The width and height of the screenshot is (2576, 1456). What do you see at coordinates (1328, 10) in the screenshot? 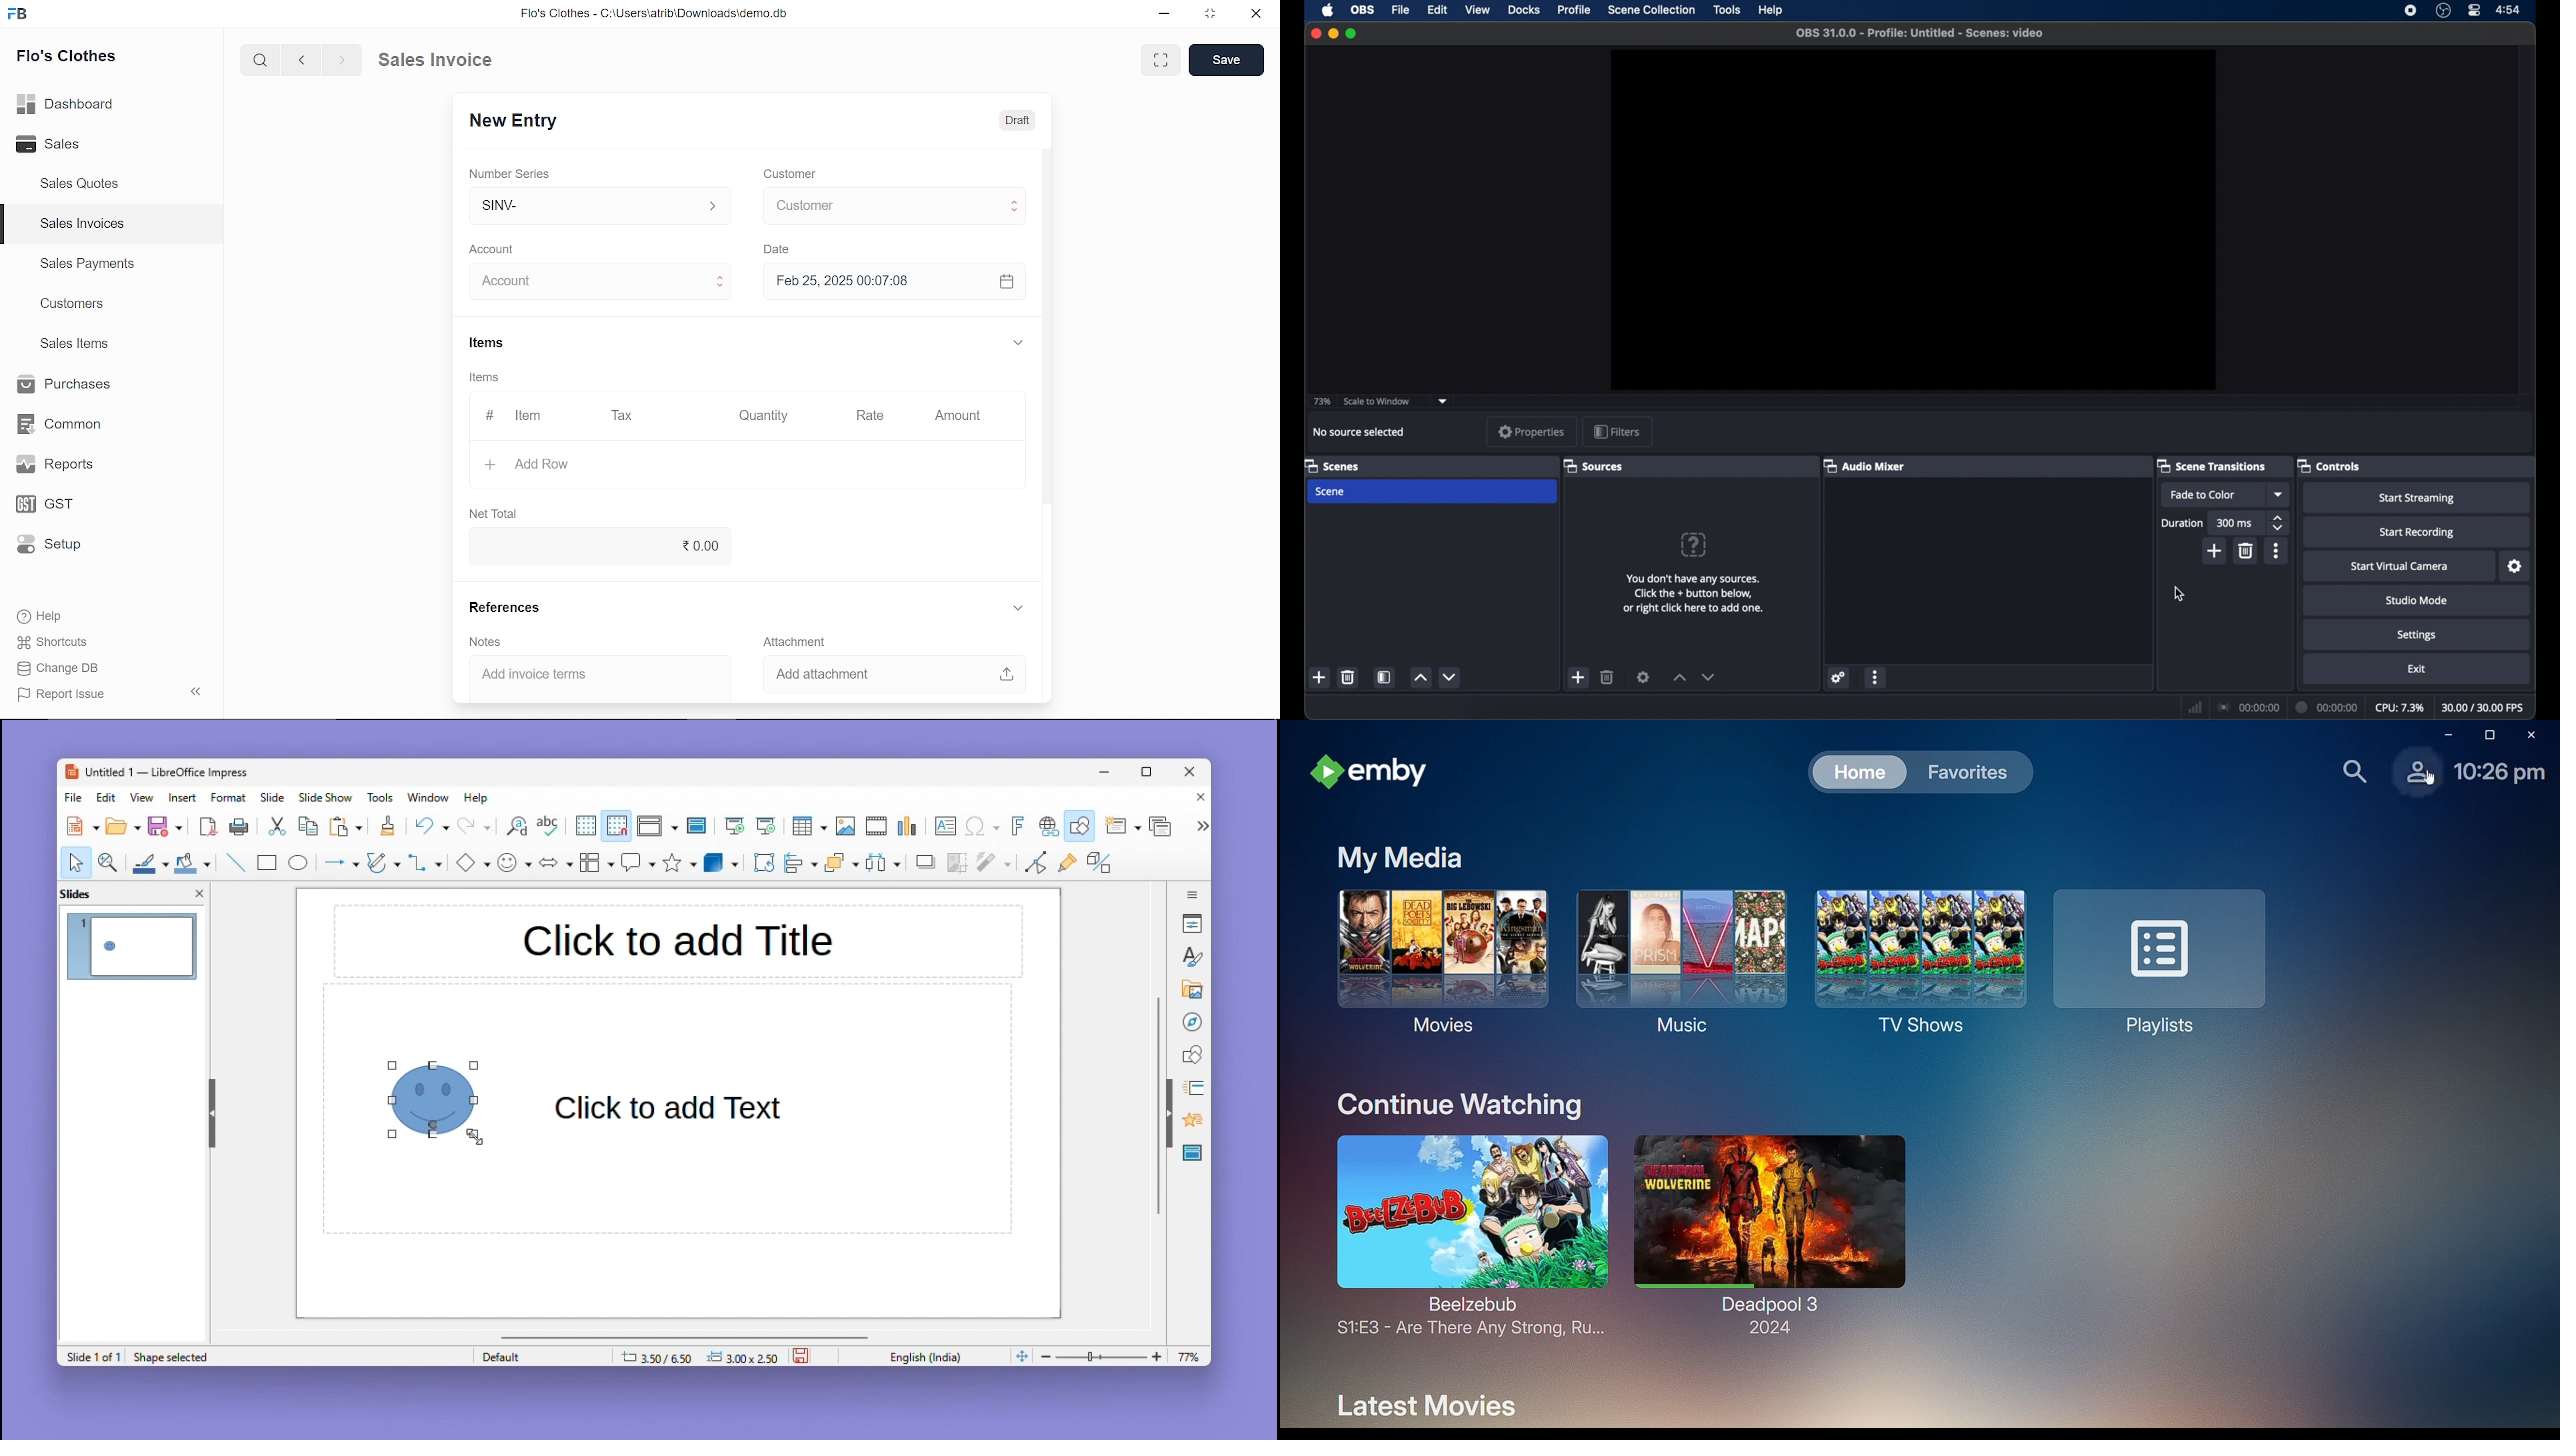
I see `apple icon` at bounding box center [1328, 10].